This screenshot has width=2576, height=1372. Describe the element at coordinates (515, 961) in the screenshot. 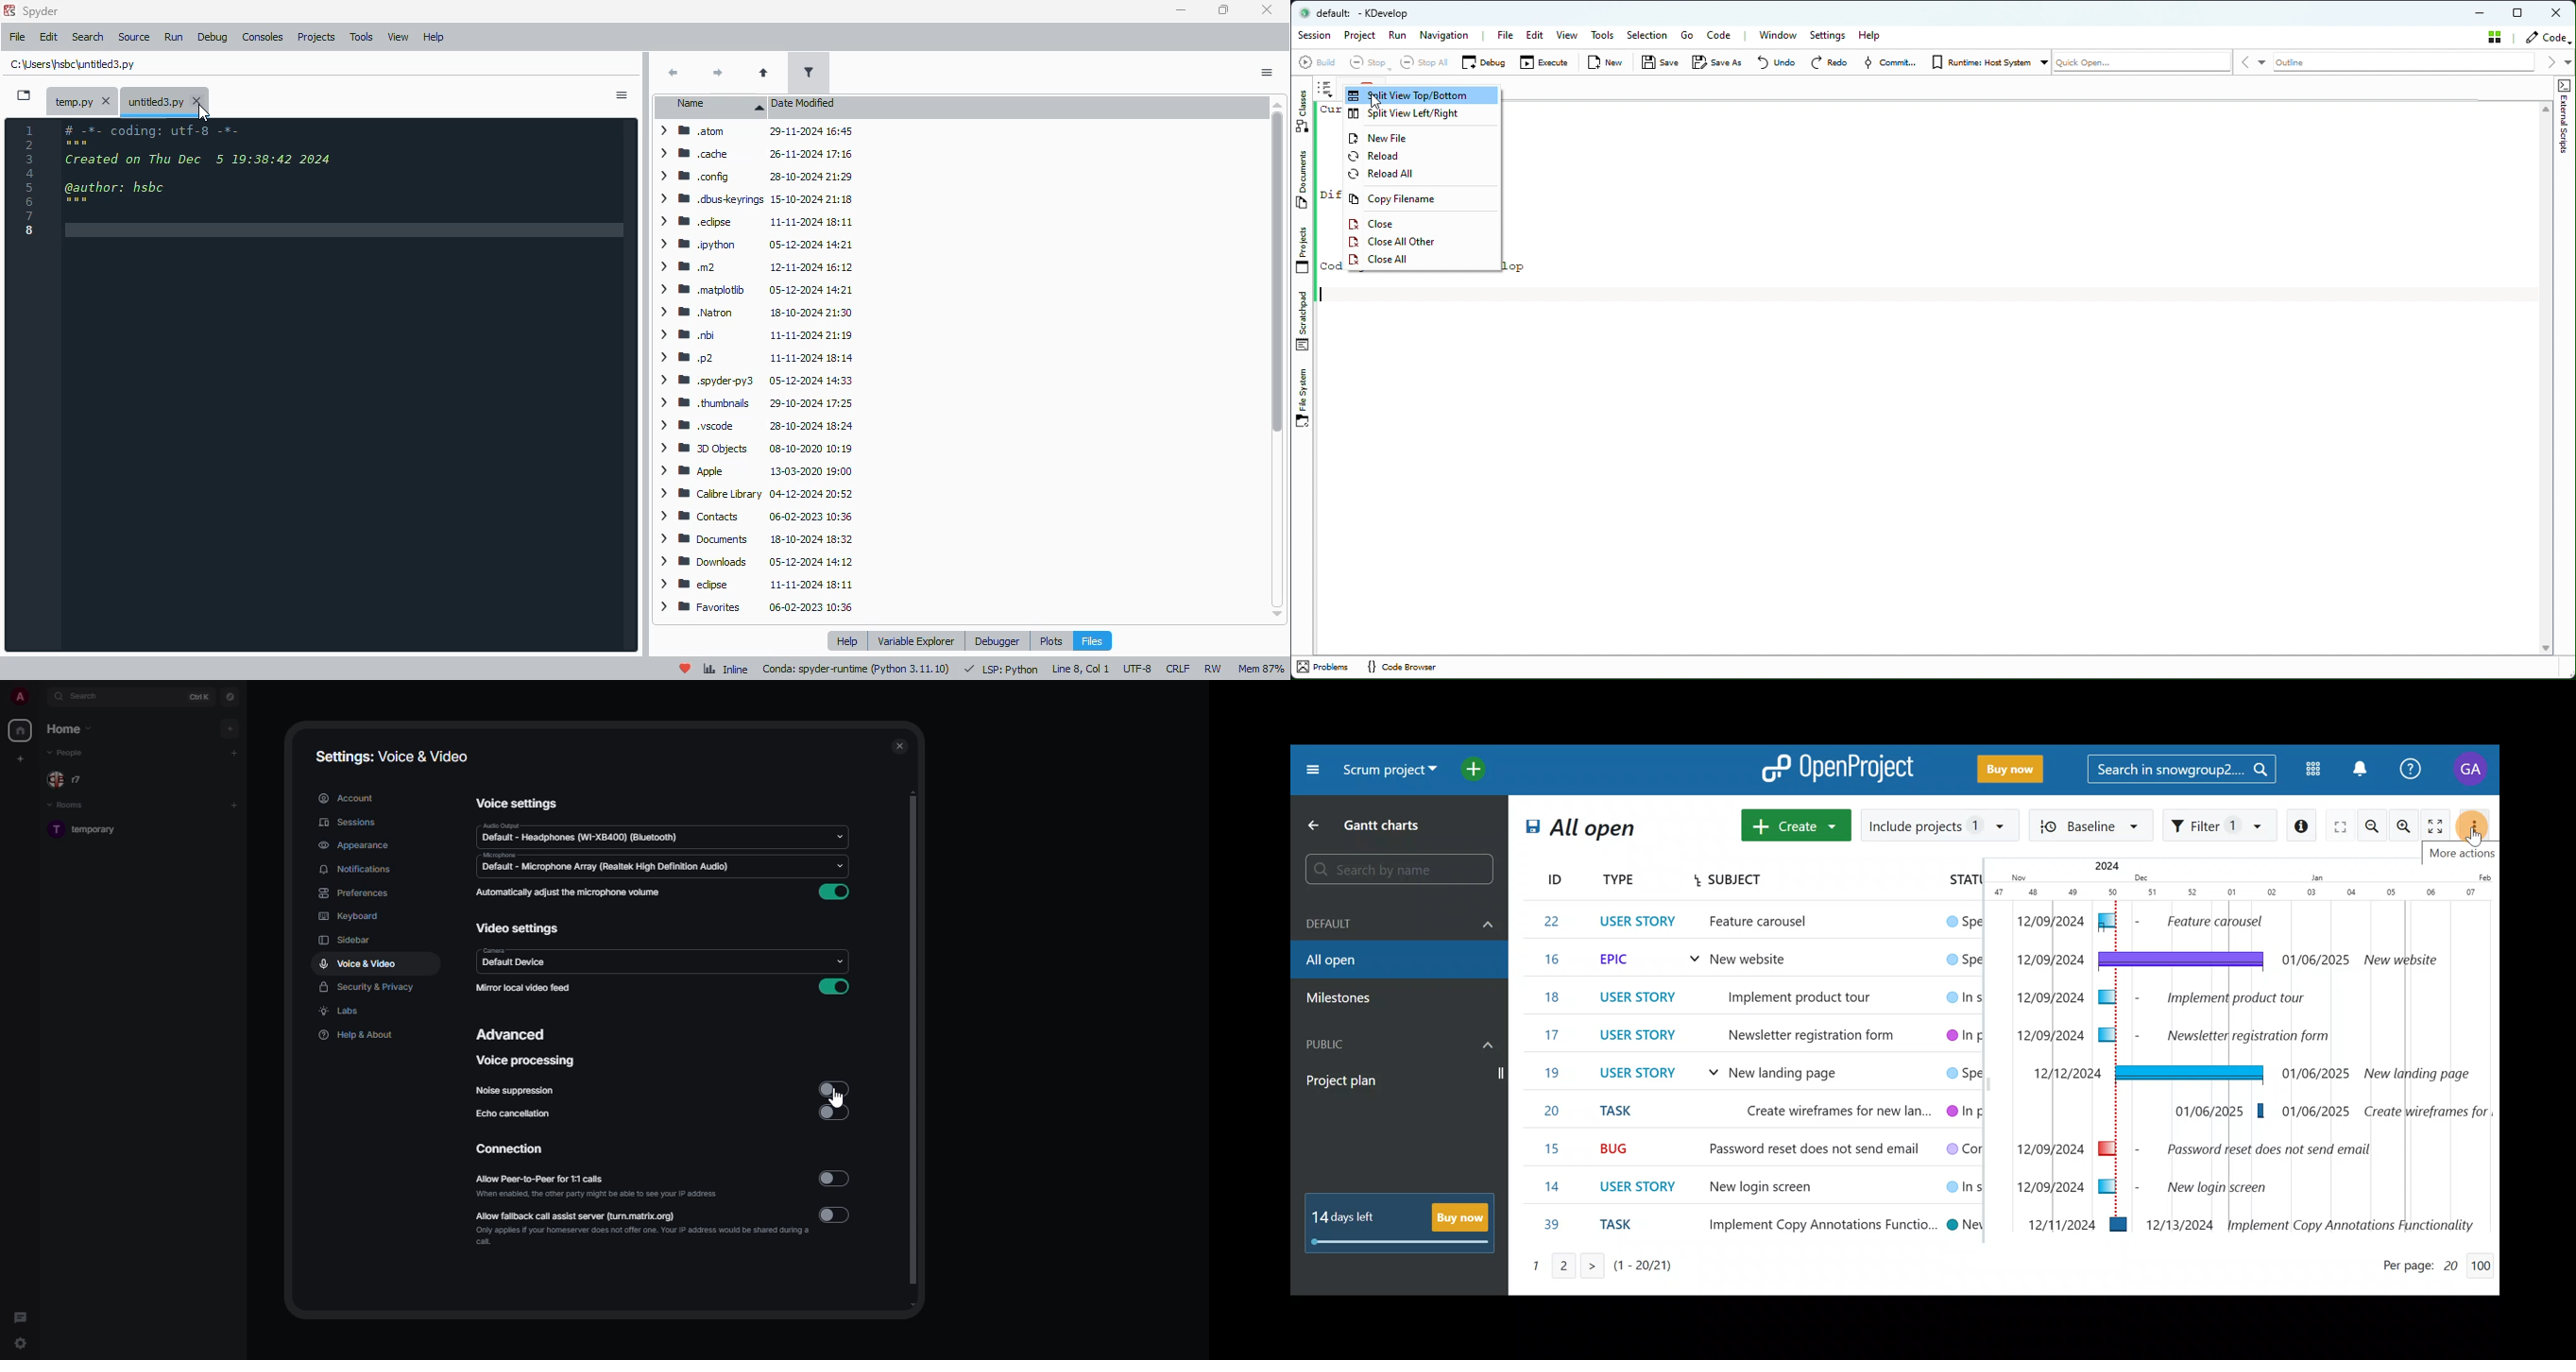

I see `camera default` at that location.